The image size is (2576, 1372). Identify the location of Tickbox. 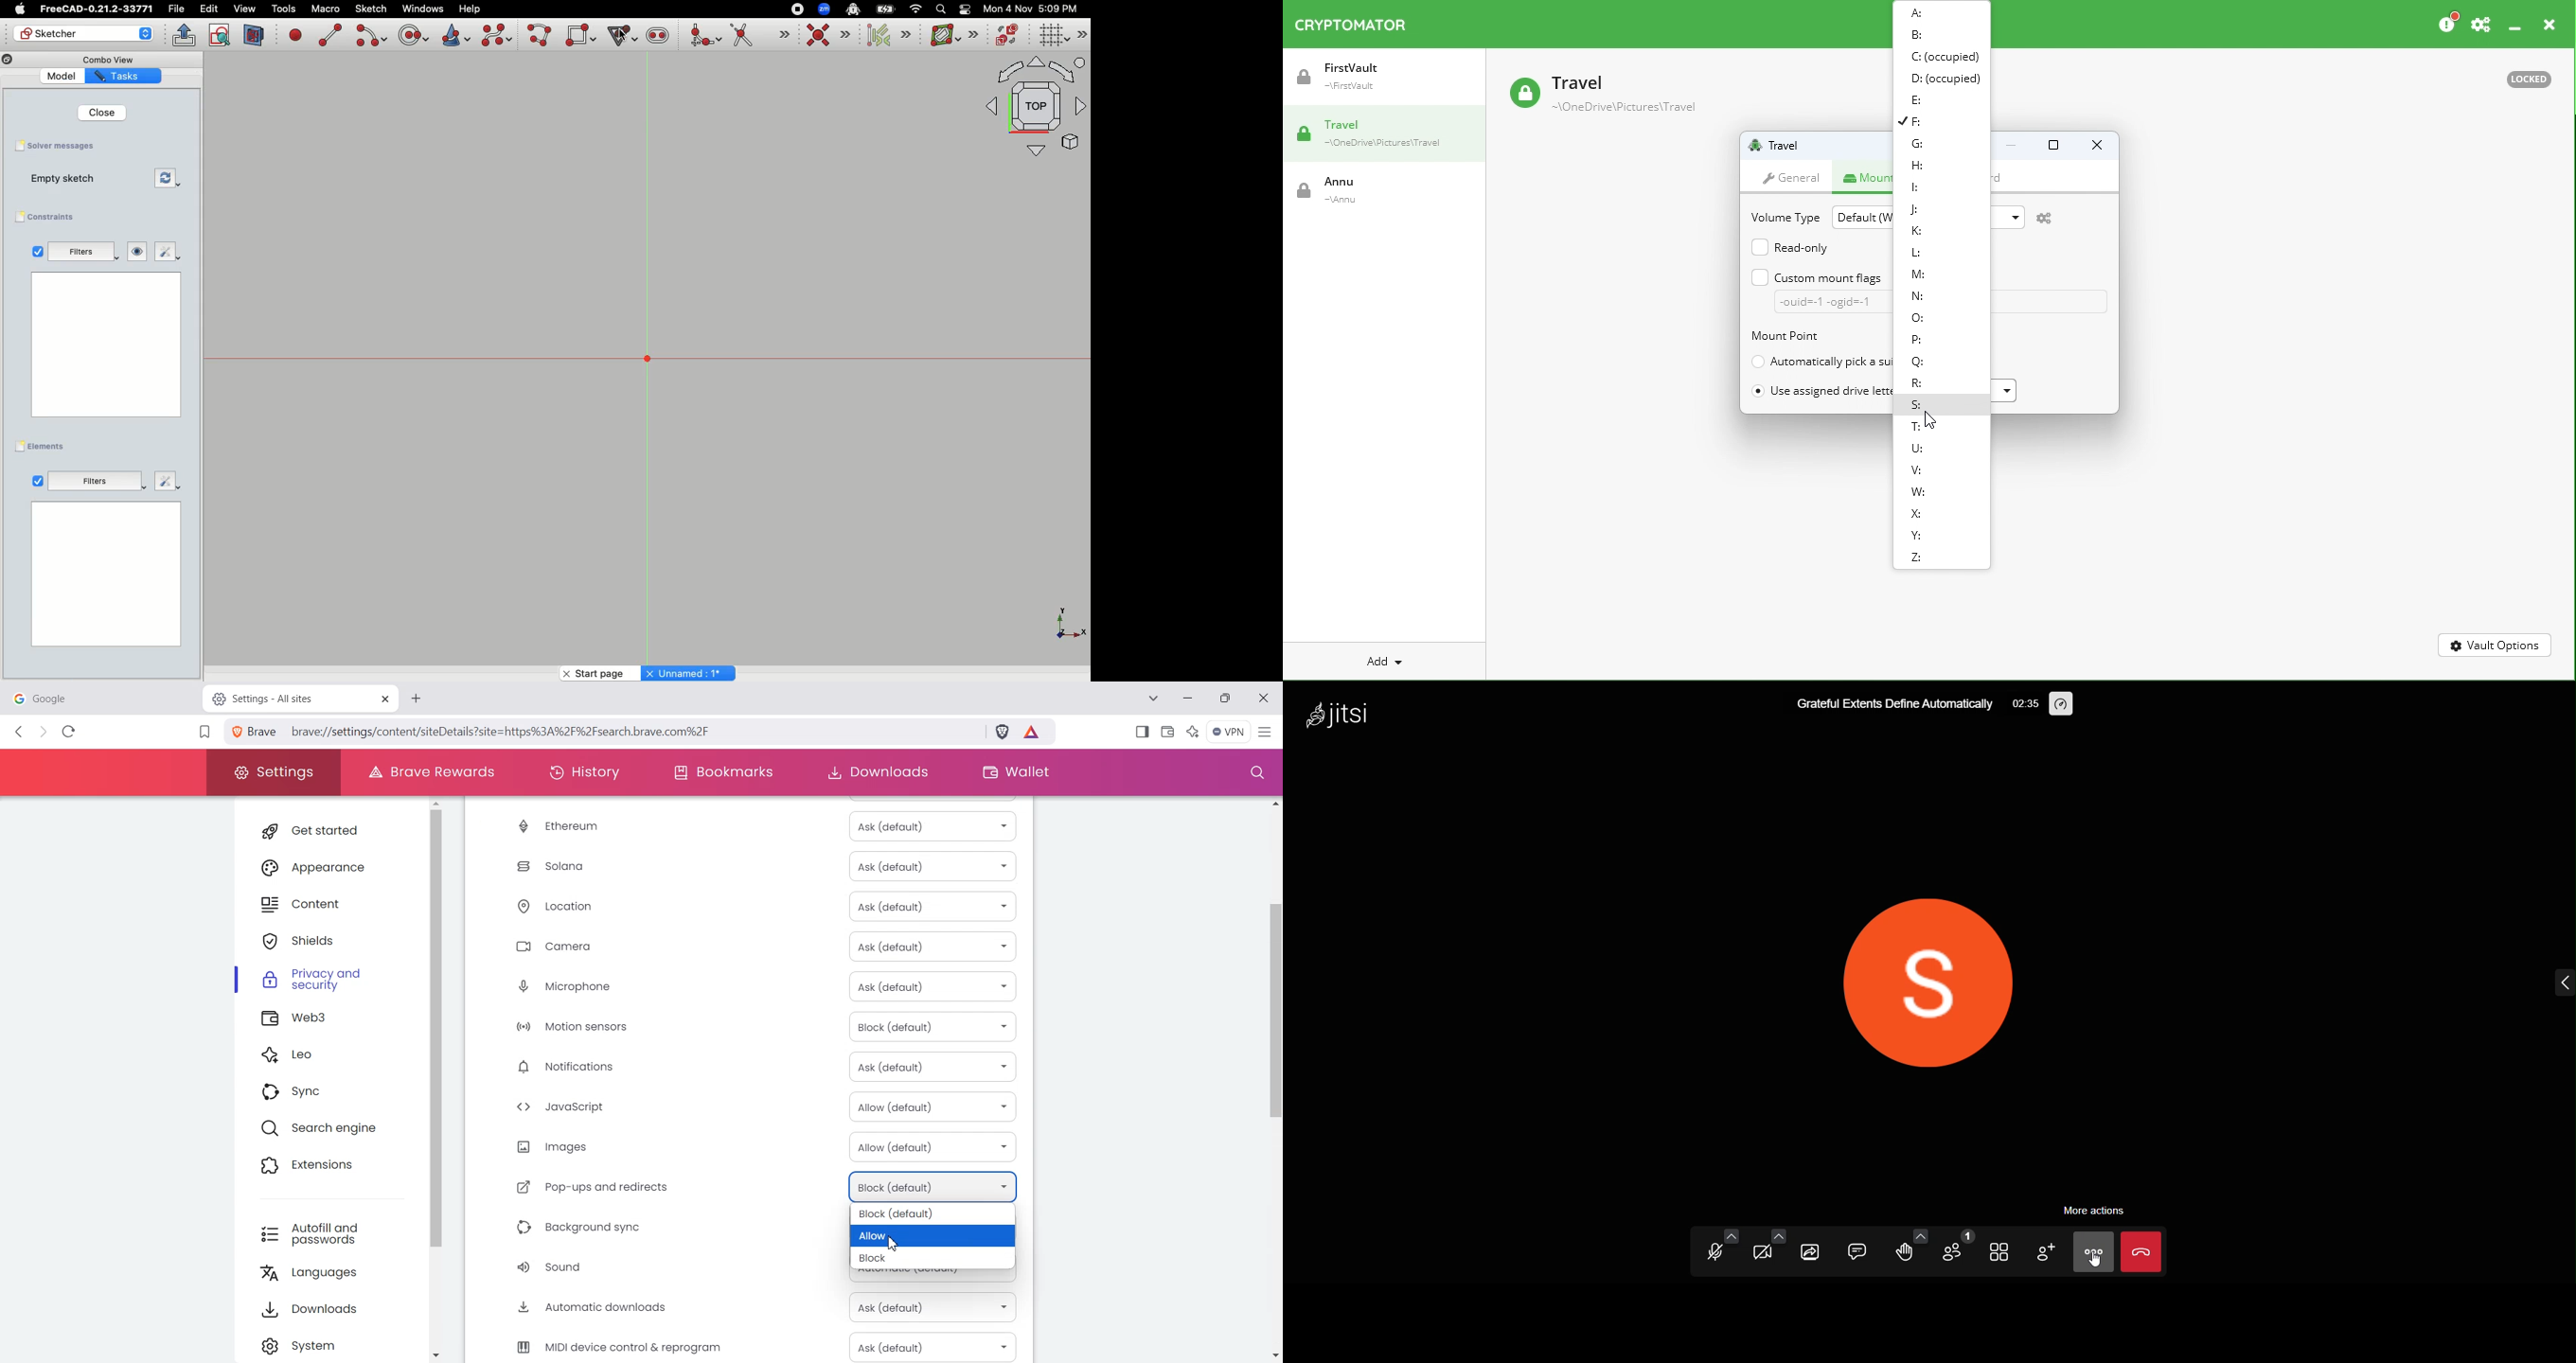
(39, 482).